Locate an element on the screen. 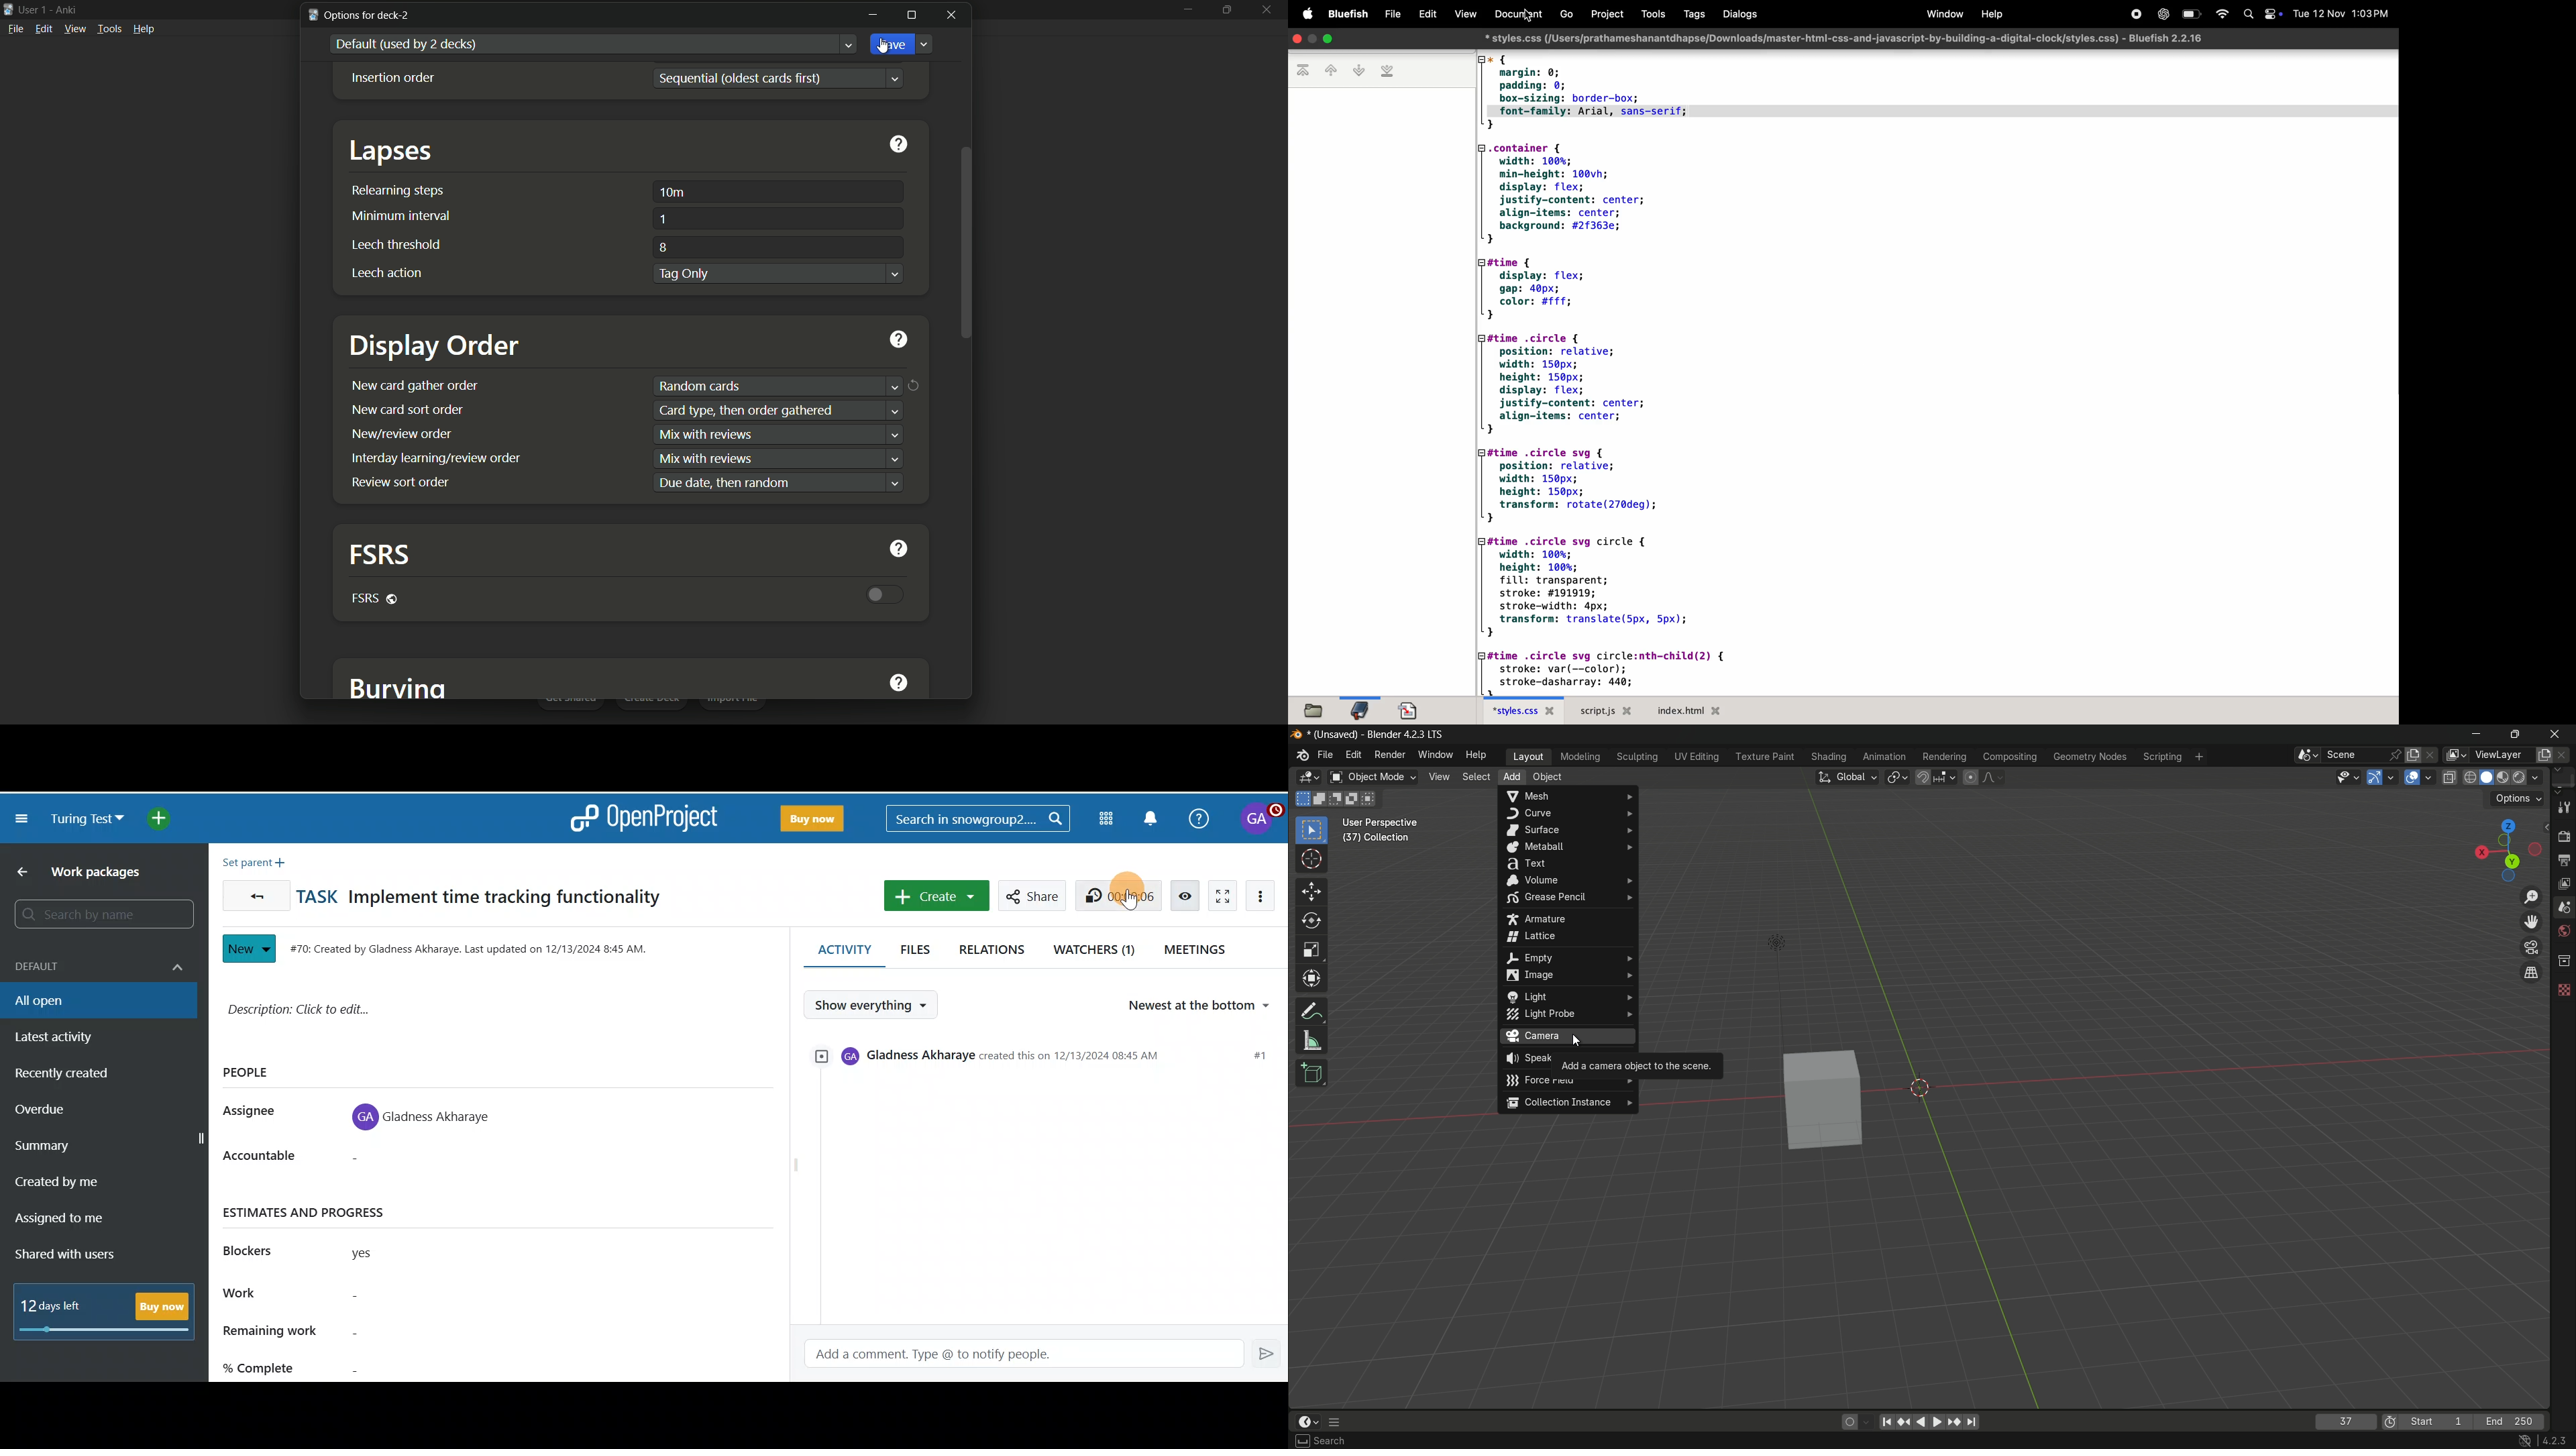 The height and width of the screenshot is (1456, 2576). 4.2.3 is located at coordinates (2532, 1442).